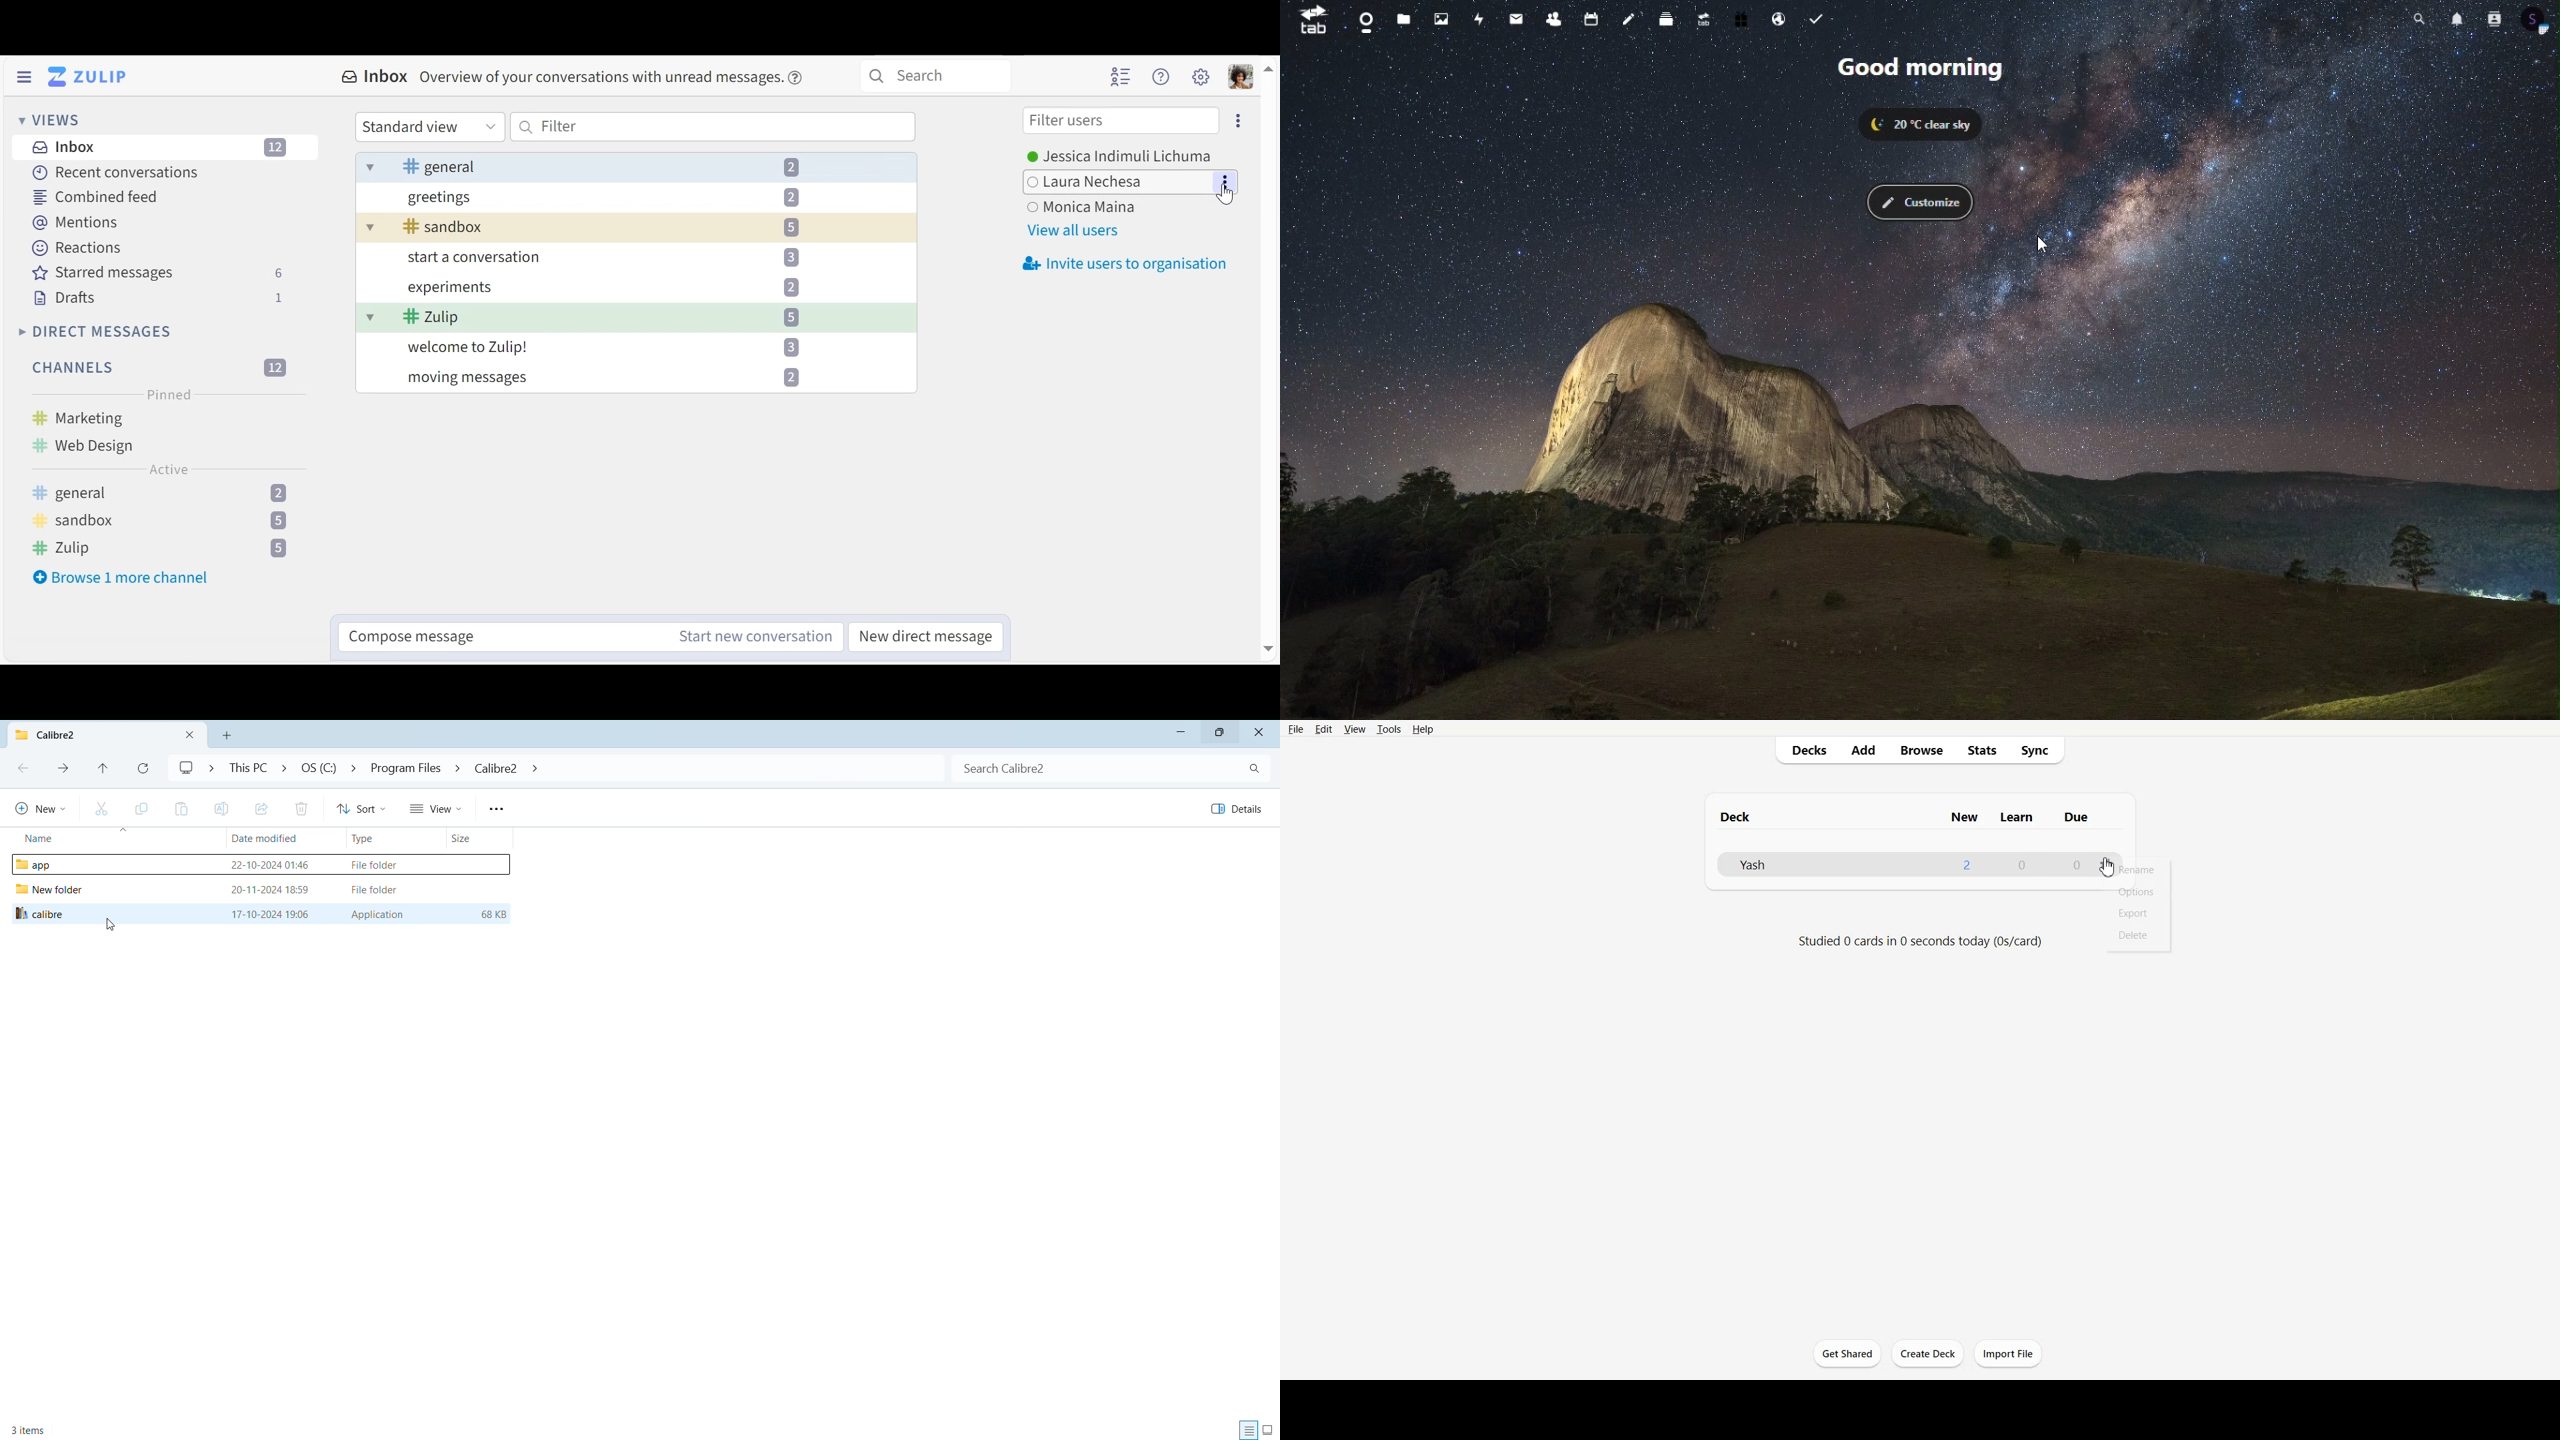 The width and height of the screenshot is (2576, 1456). Describe the element at coordinates (1389, 730) in the screenshot. I see `Tools` at that location.